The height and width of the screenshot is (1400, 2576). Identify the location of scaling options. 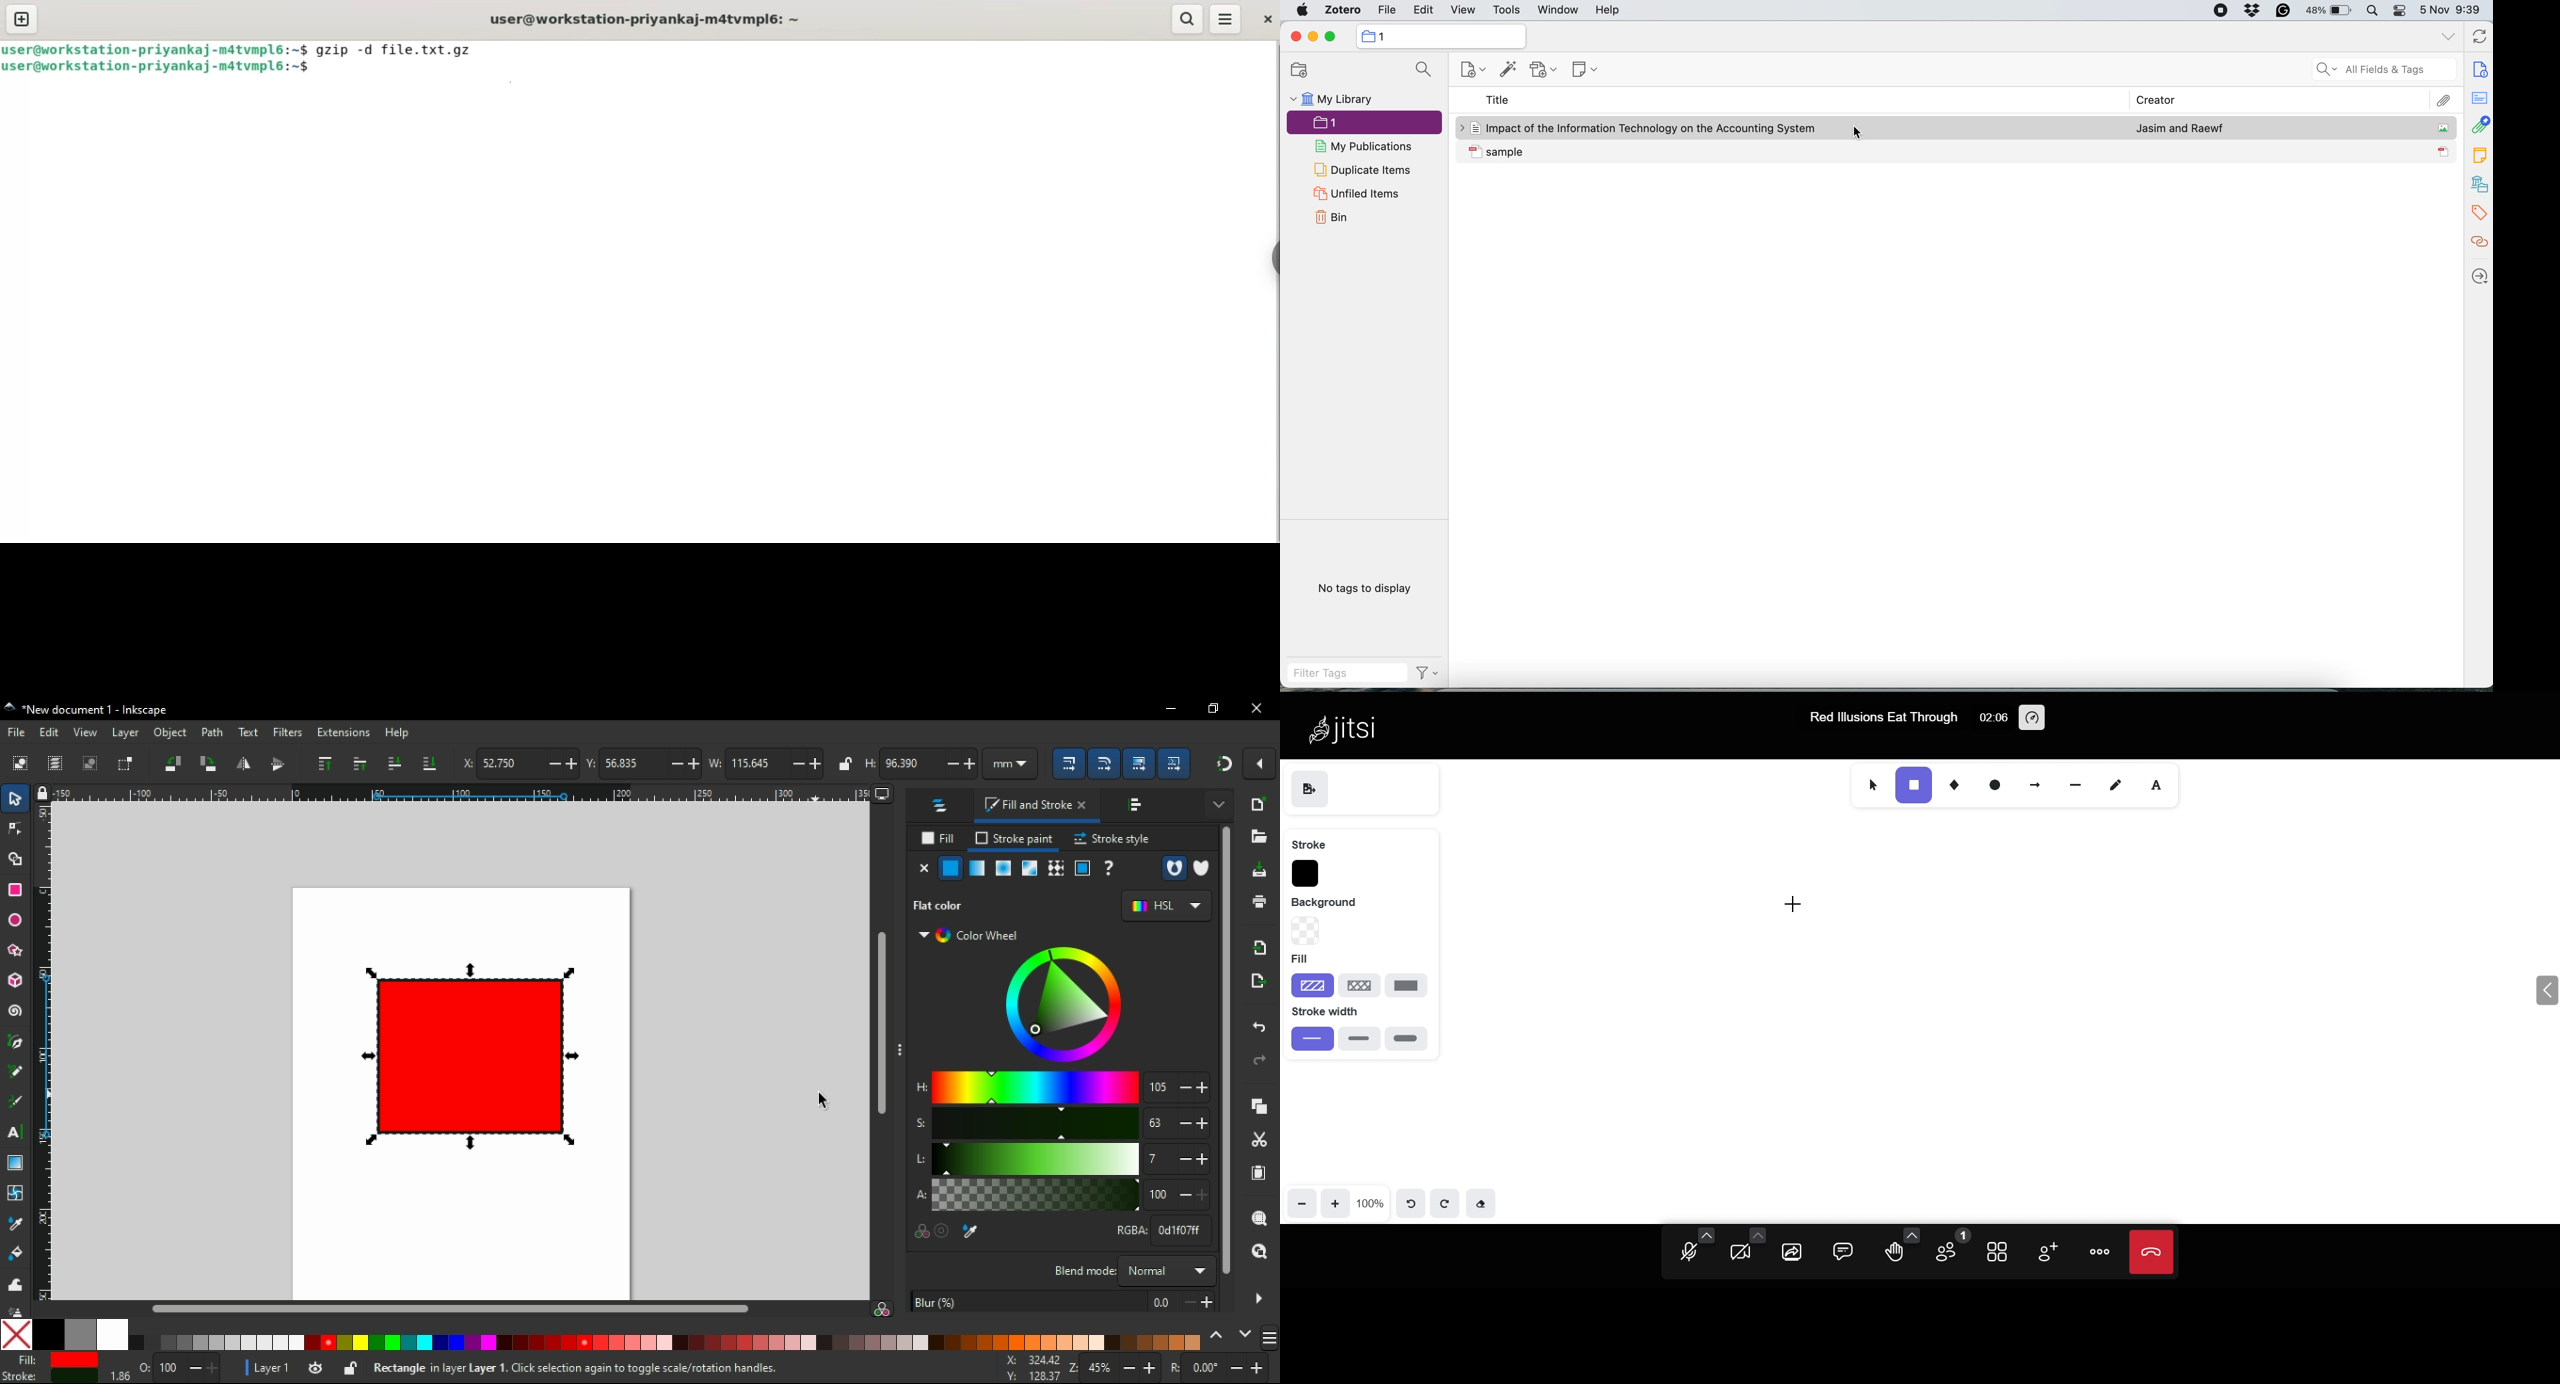
(1103, 762).